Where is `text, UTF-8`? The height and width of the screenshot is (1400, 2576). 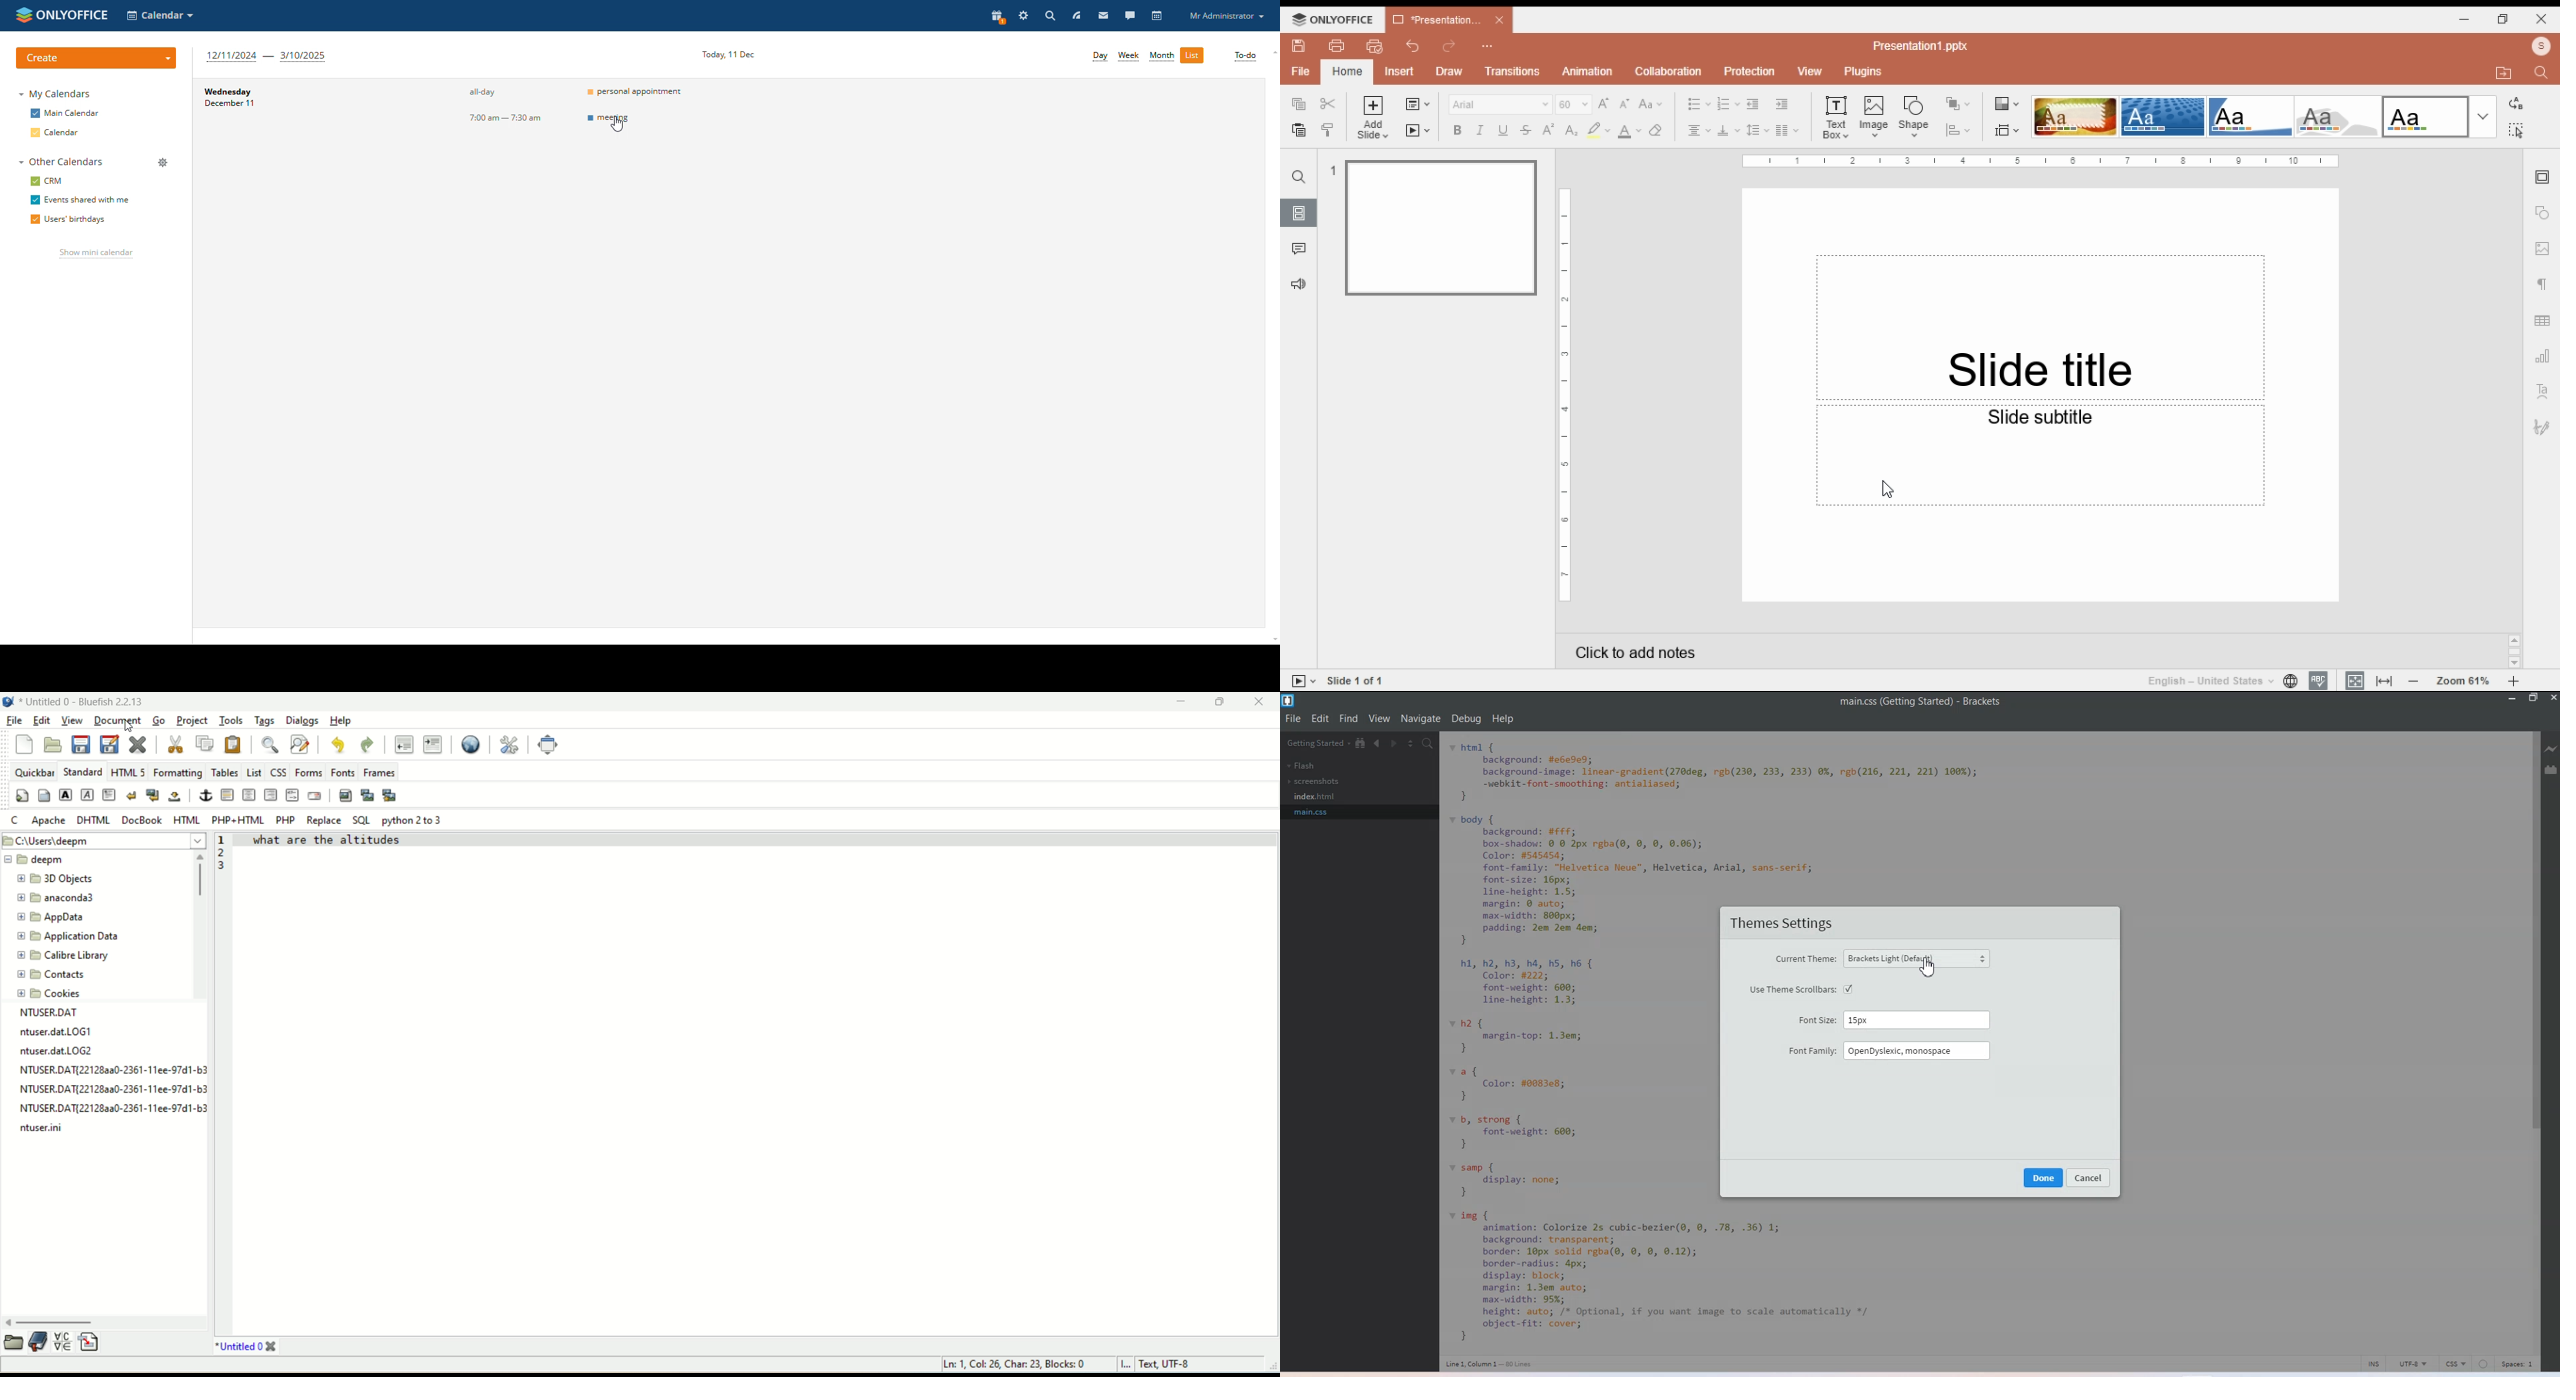 text, UTF-8 is located at coordinates (1177, 1365).